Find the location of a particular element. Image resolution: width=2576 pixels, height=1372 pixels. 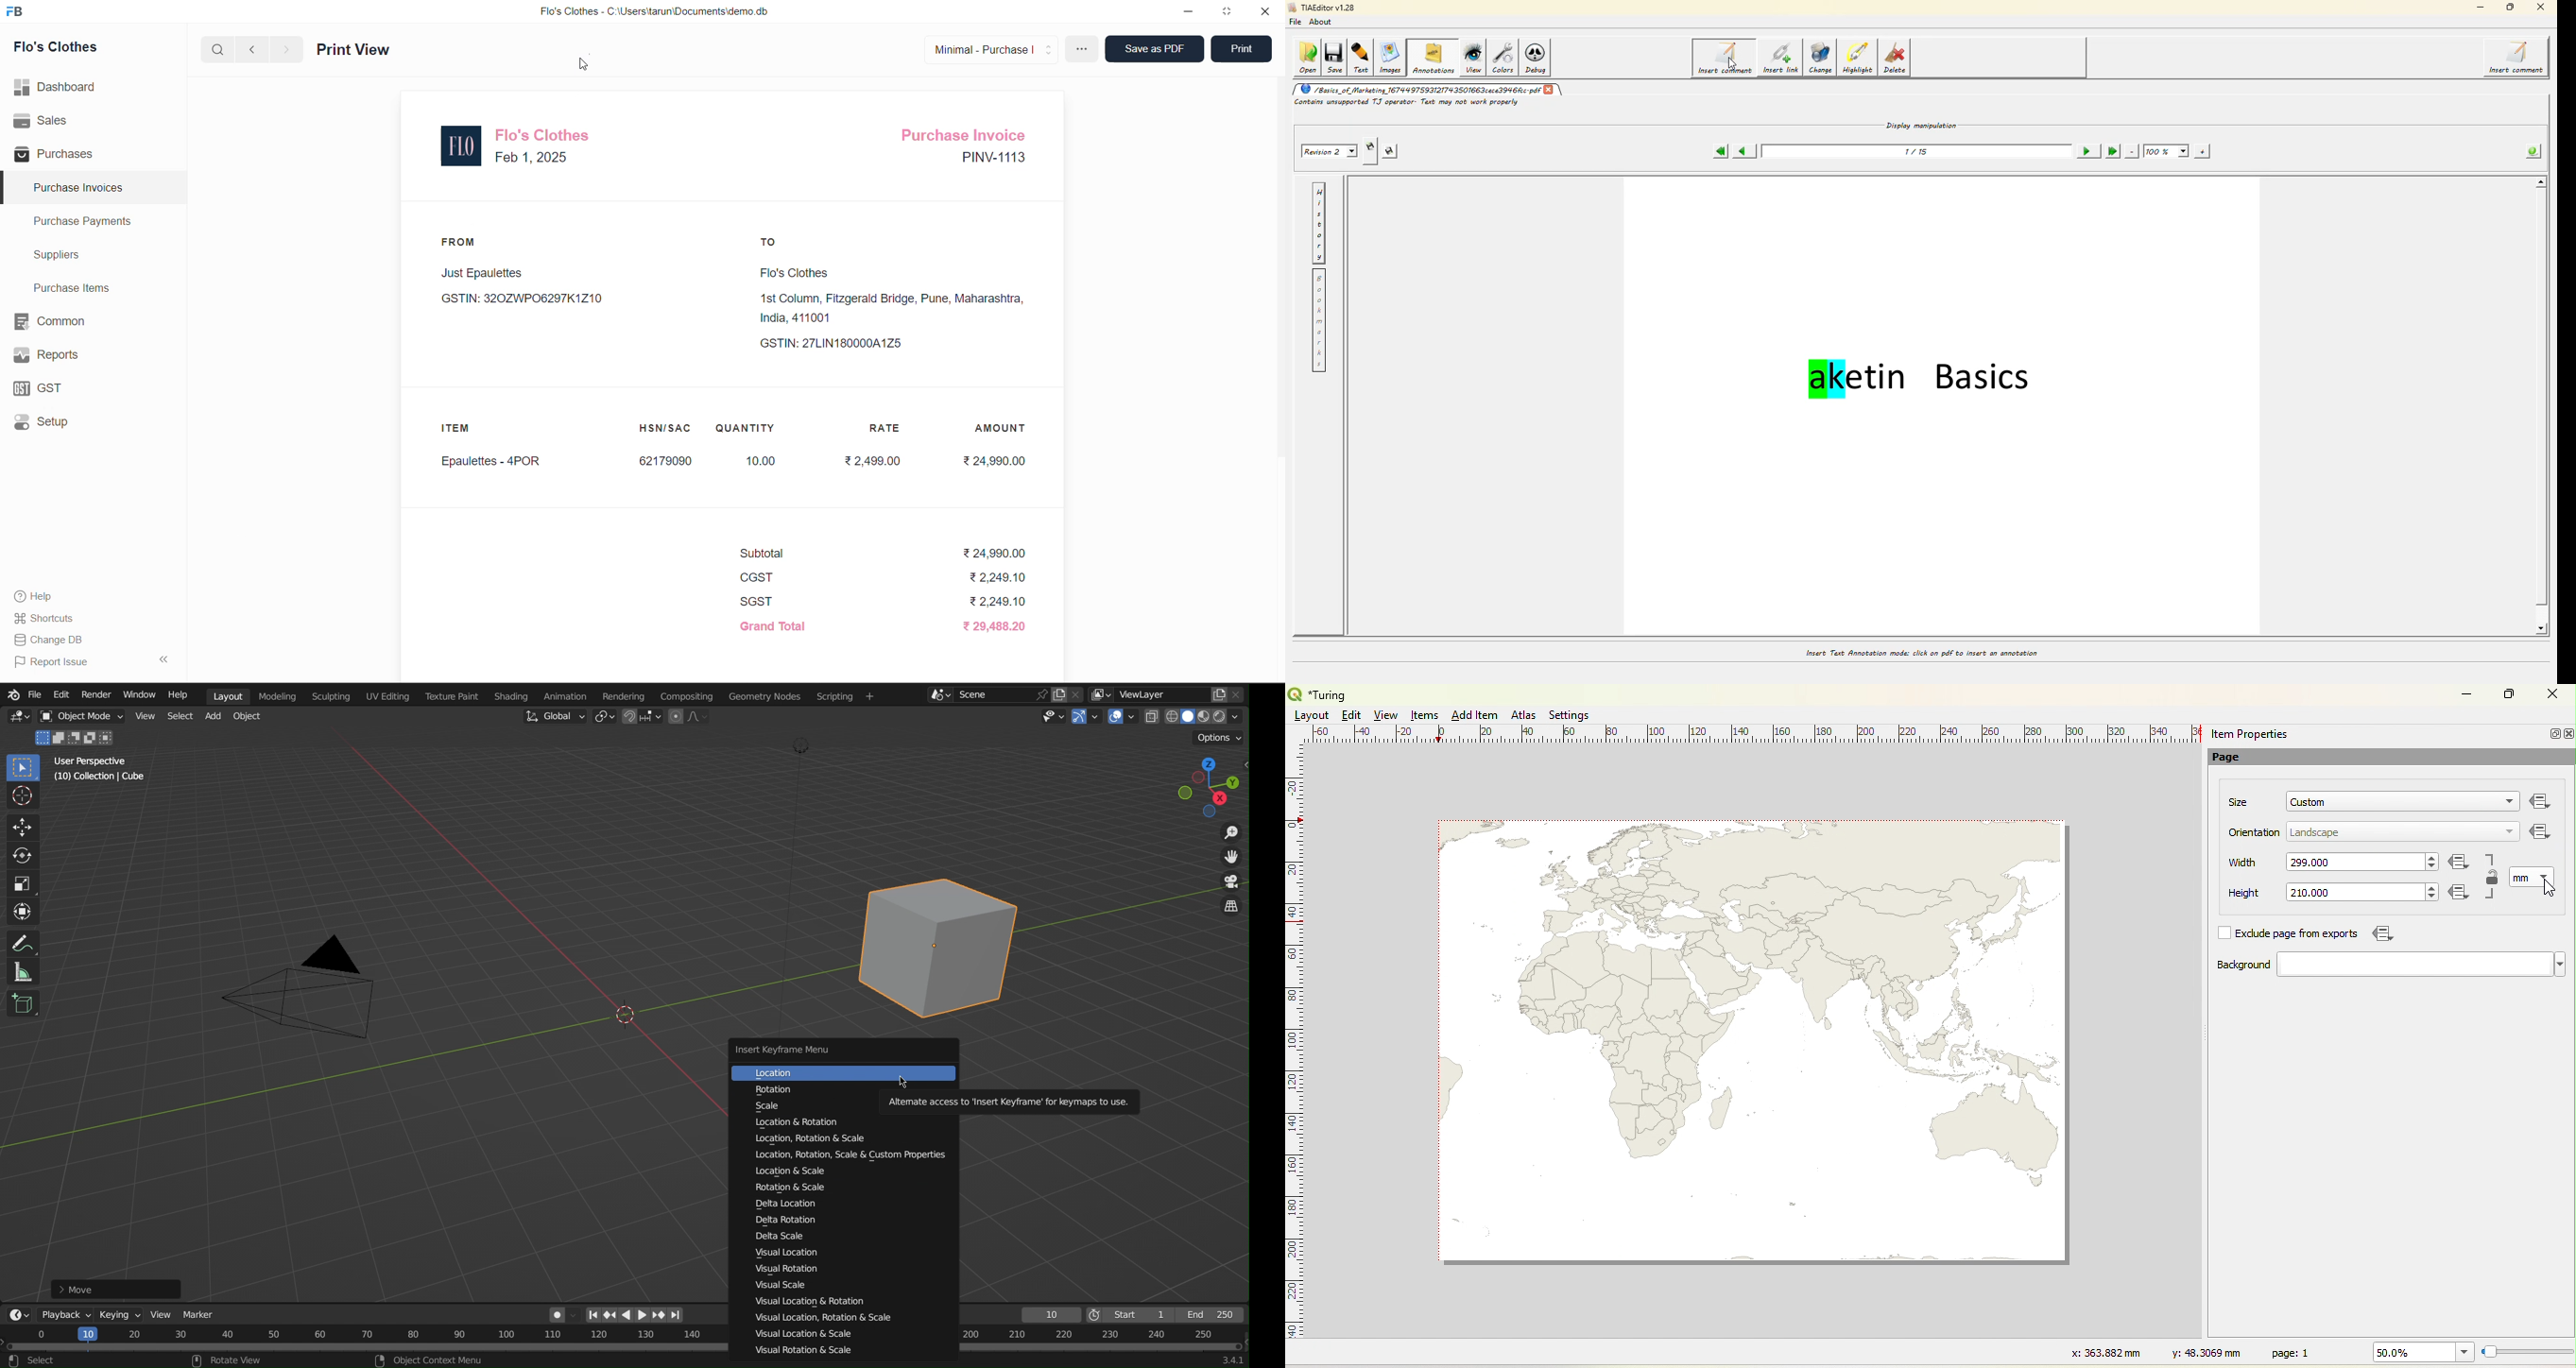

Window is located at coordinates (143, 694).